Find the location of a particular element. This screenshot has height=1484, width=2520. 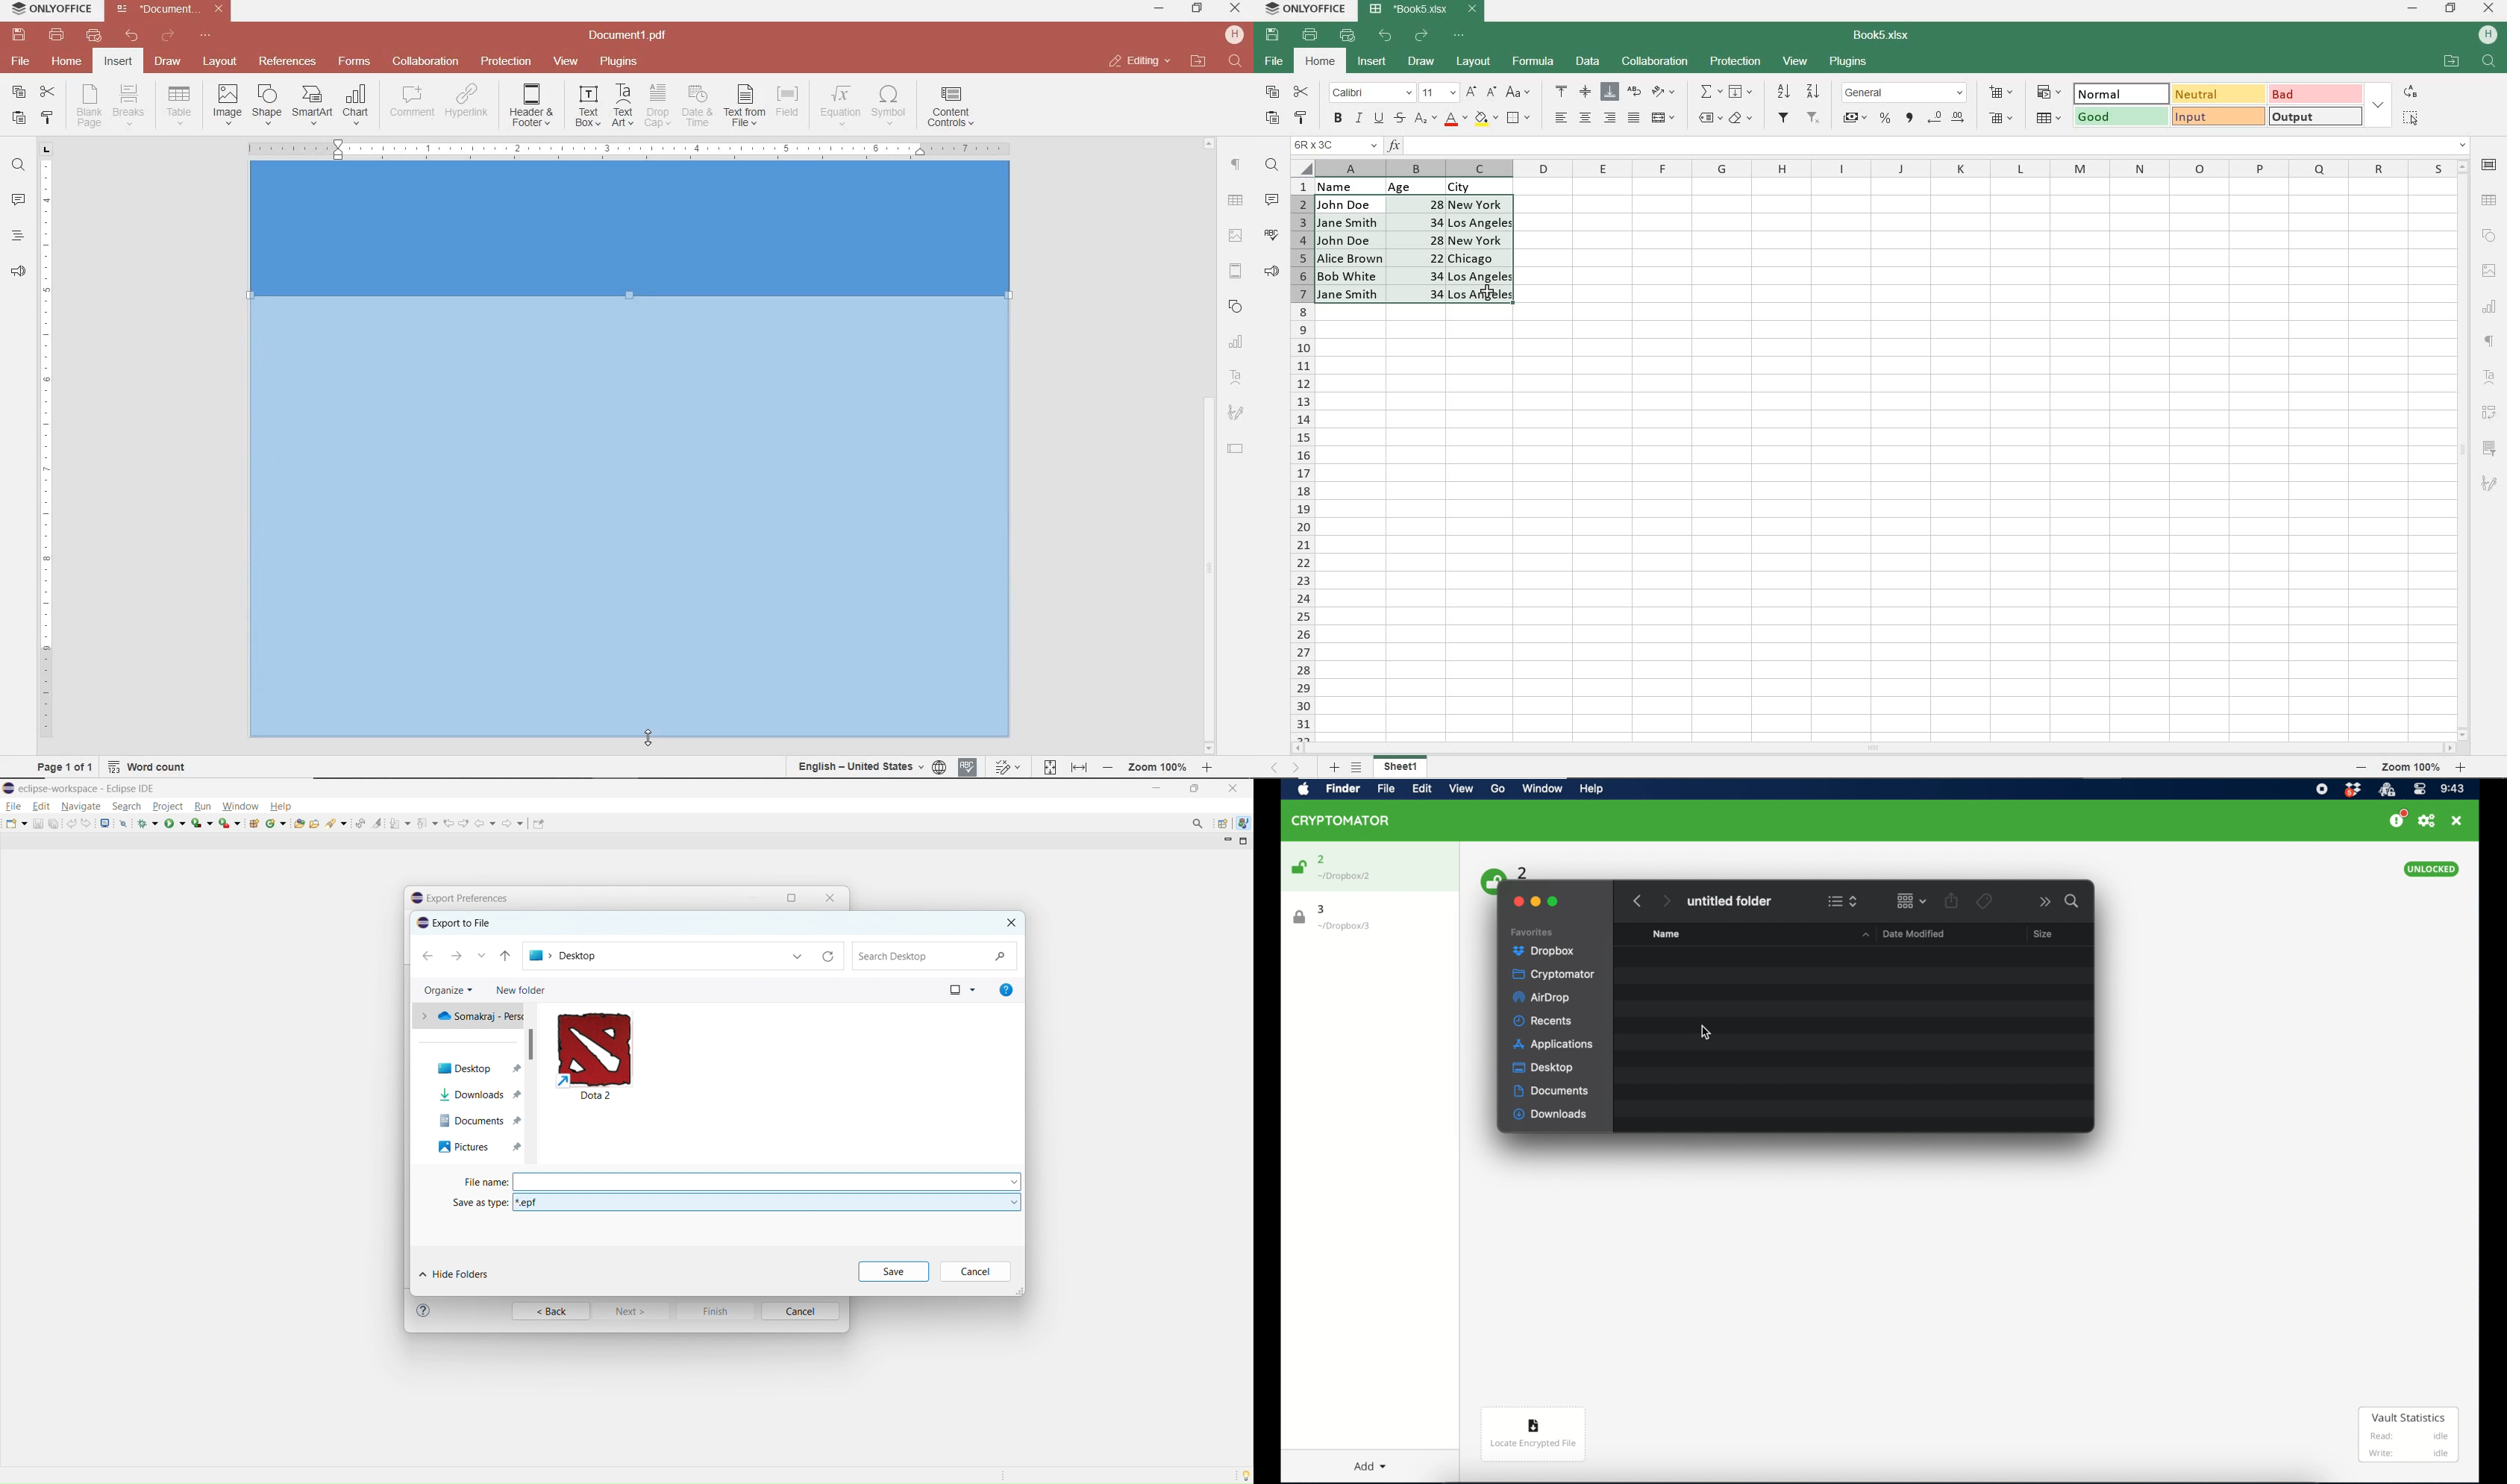

search is located at coordinates (2073, 901).